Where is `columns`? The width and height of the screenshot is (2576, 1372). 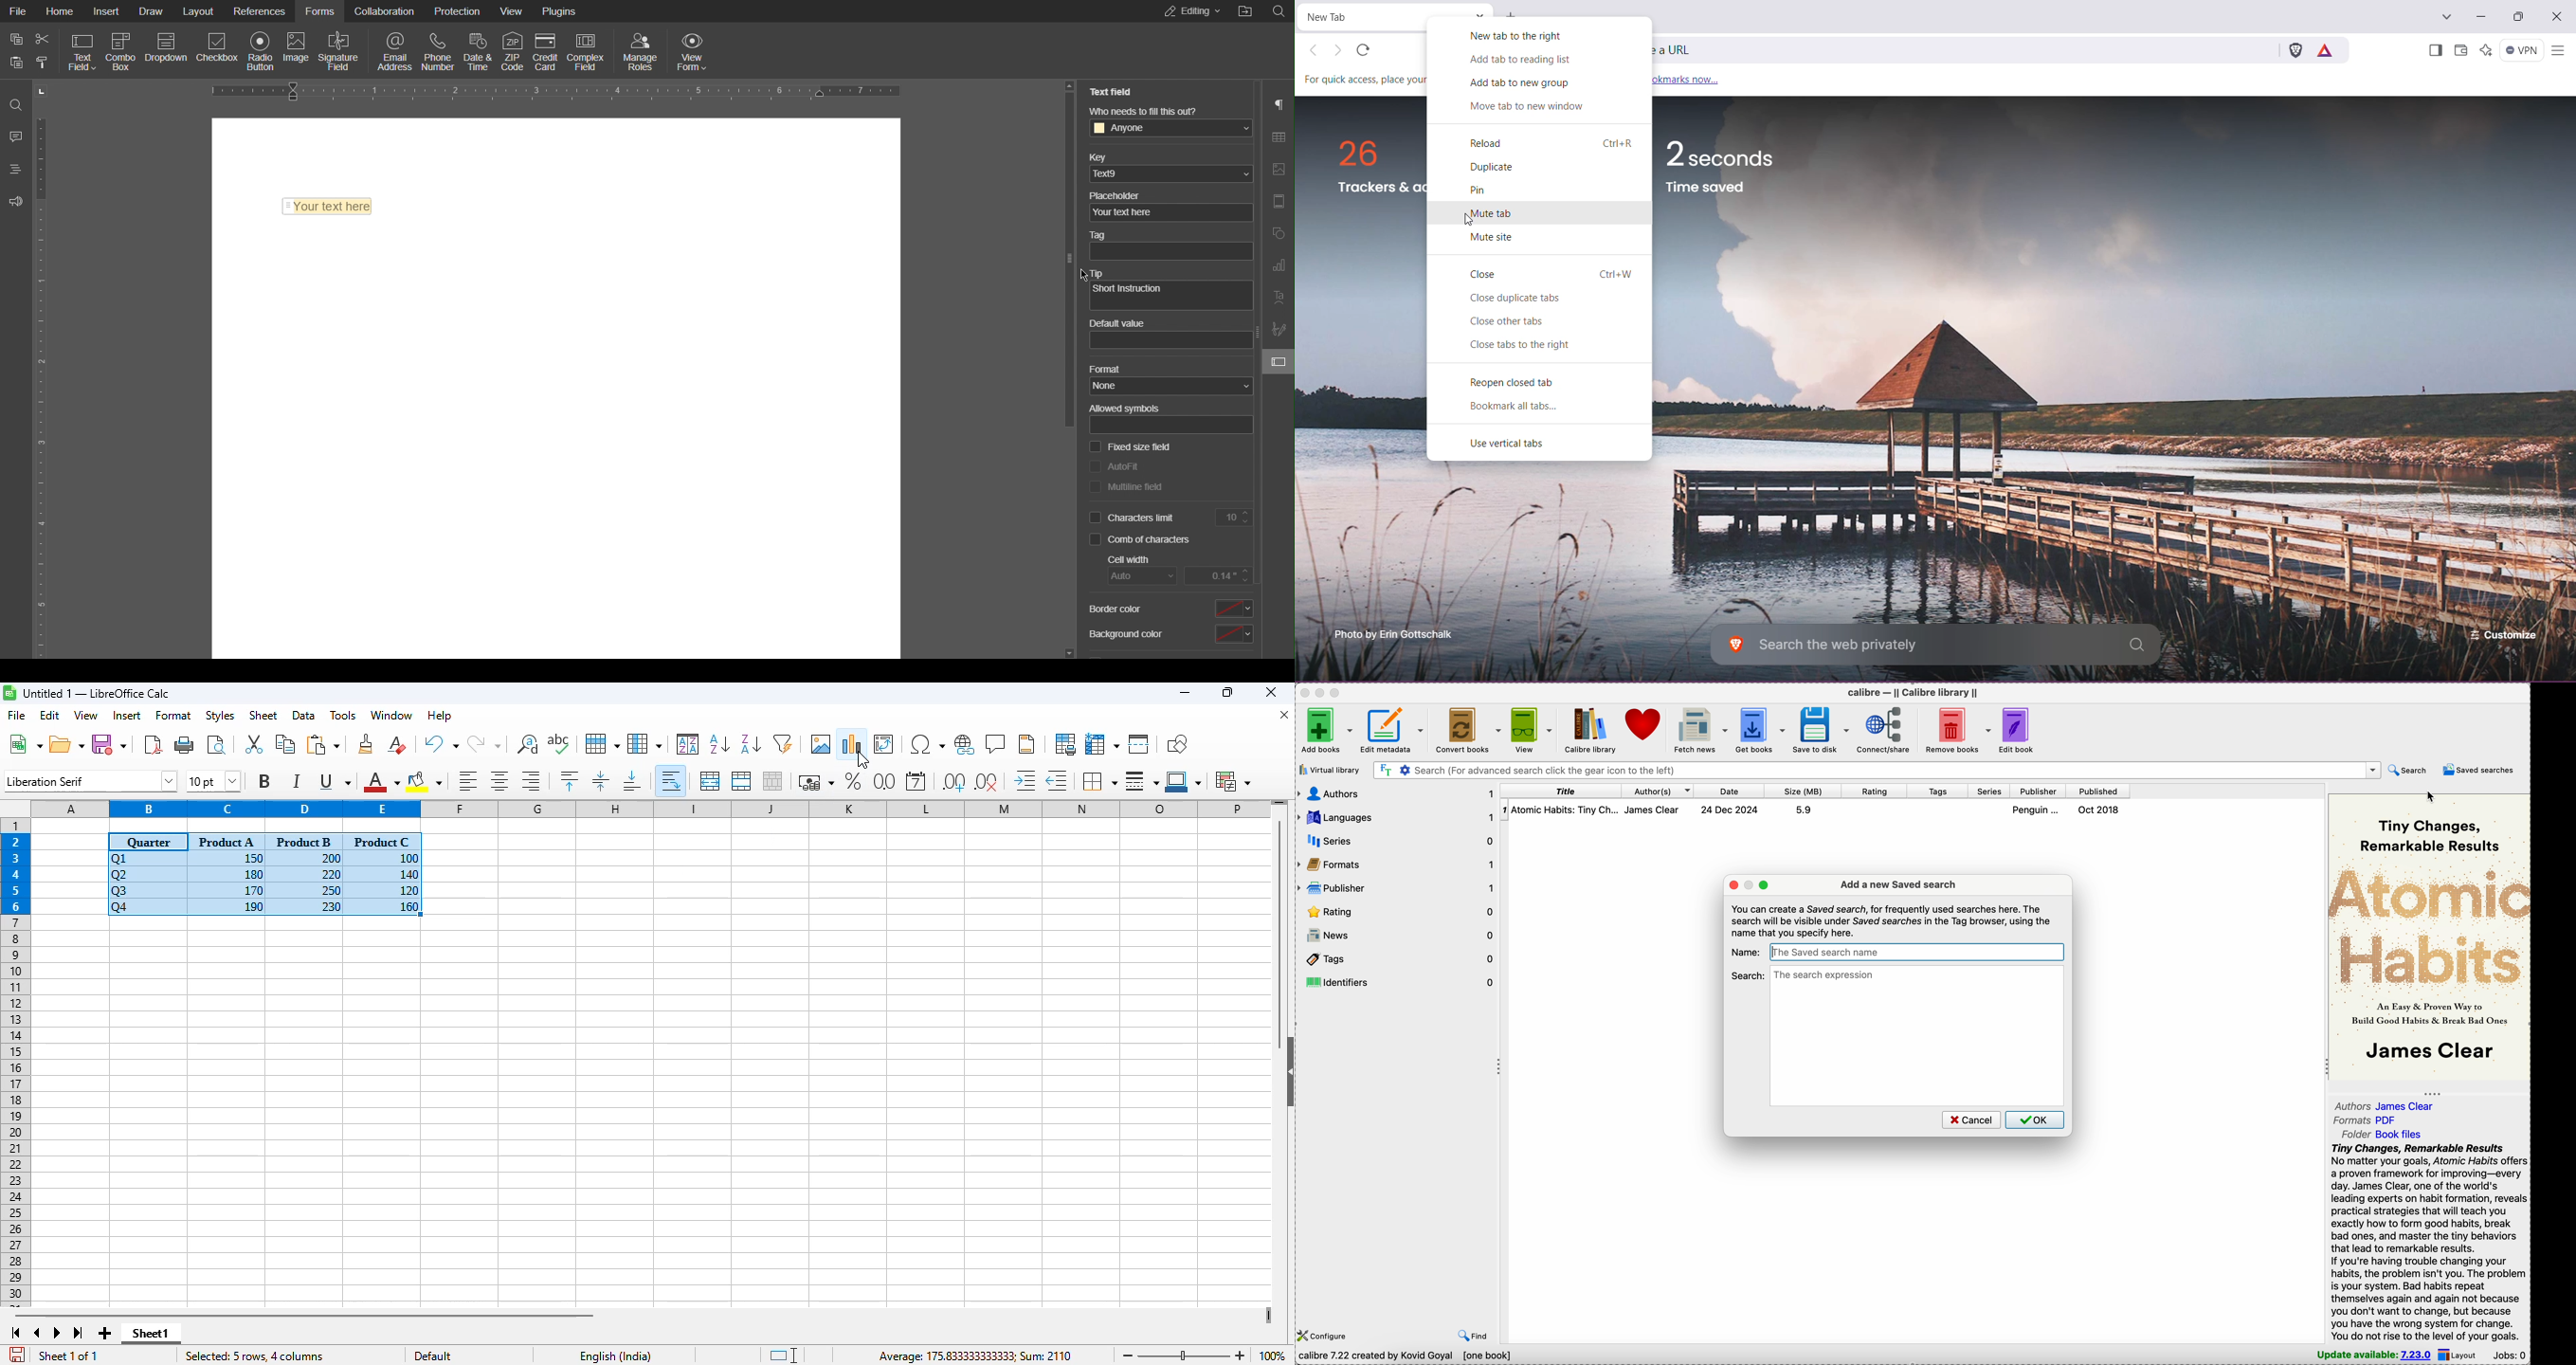
columns is located at coordinates (650, 808).